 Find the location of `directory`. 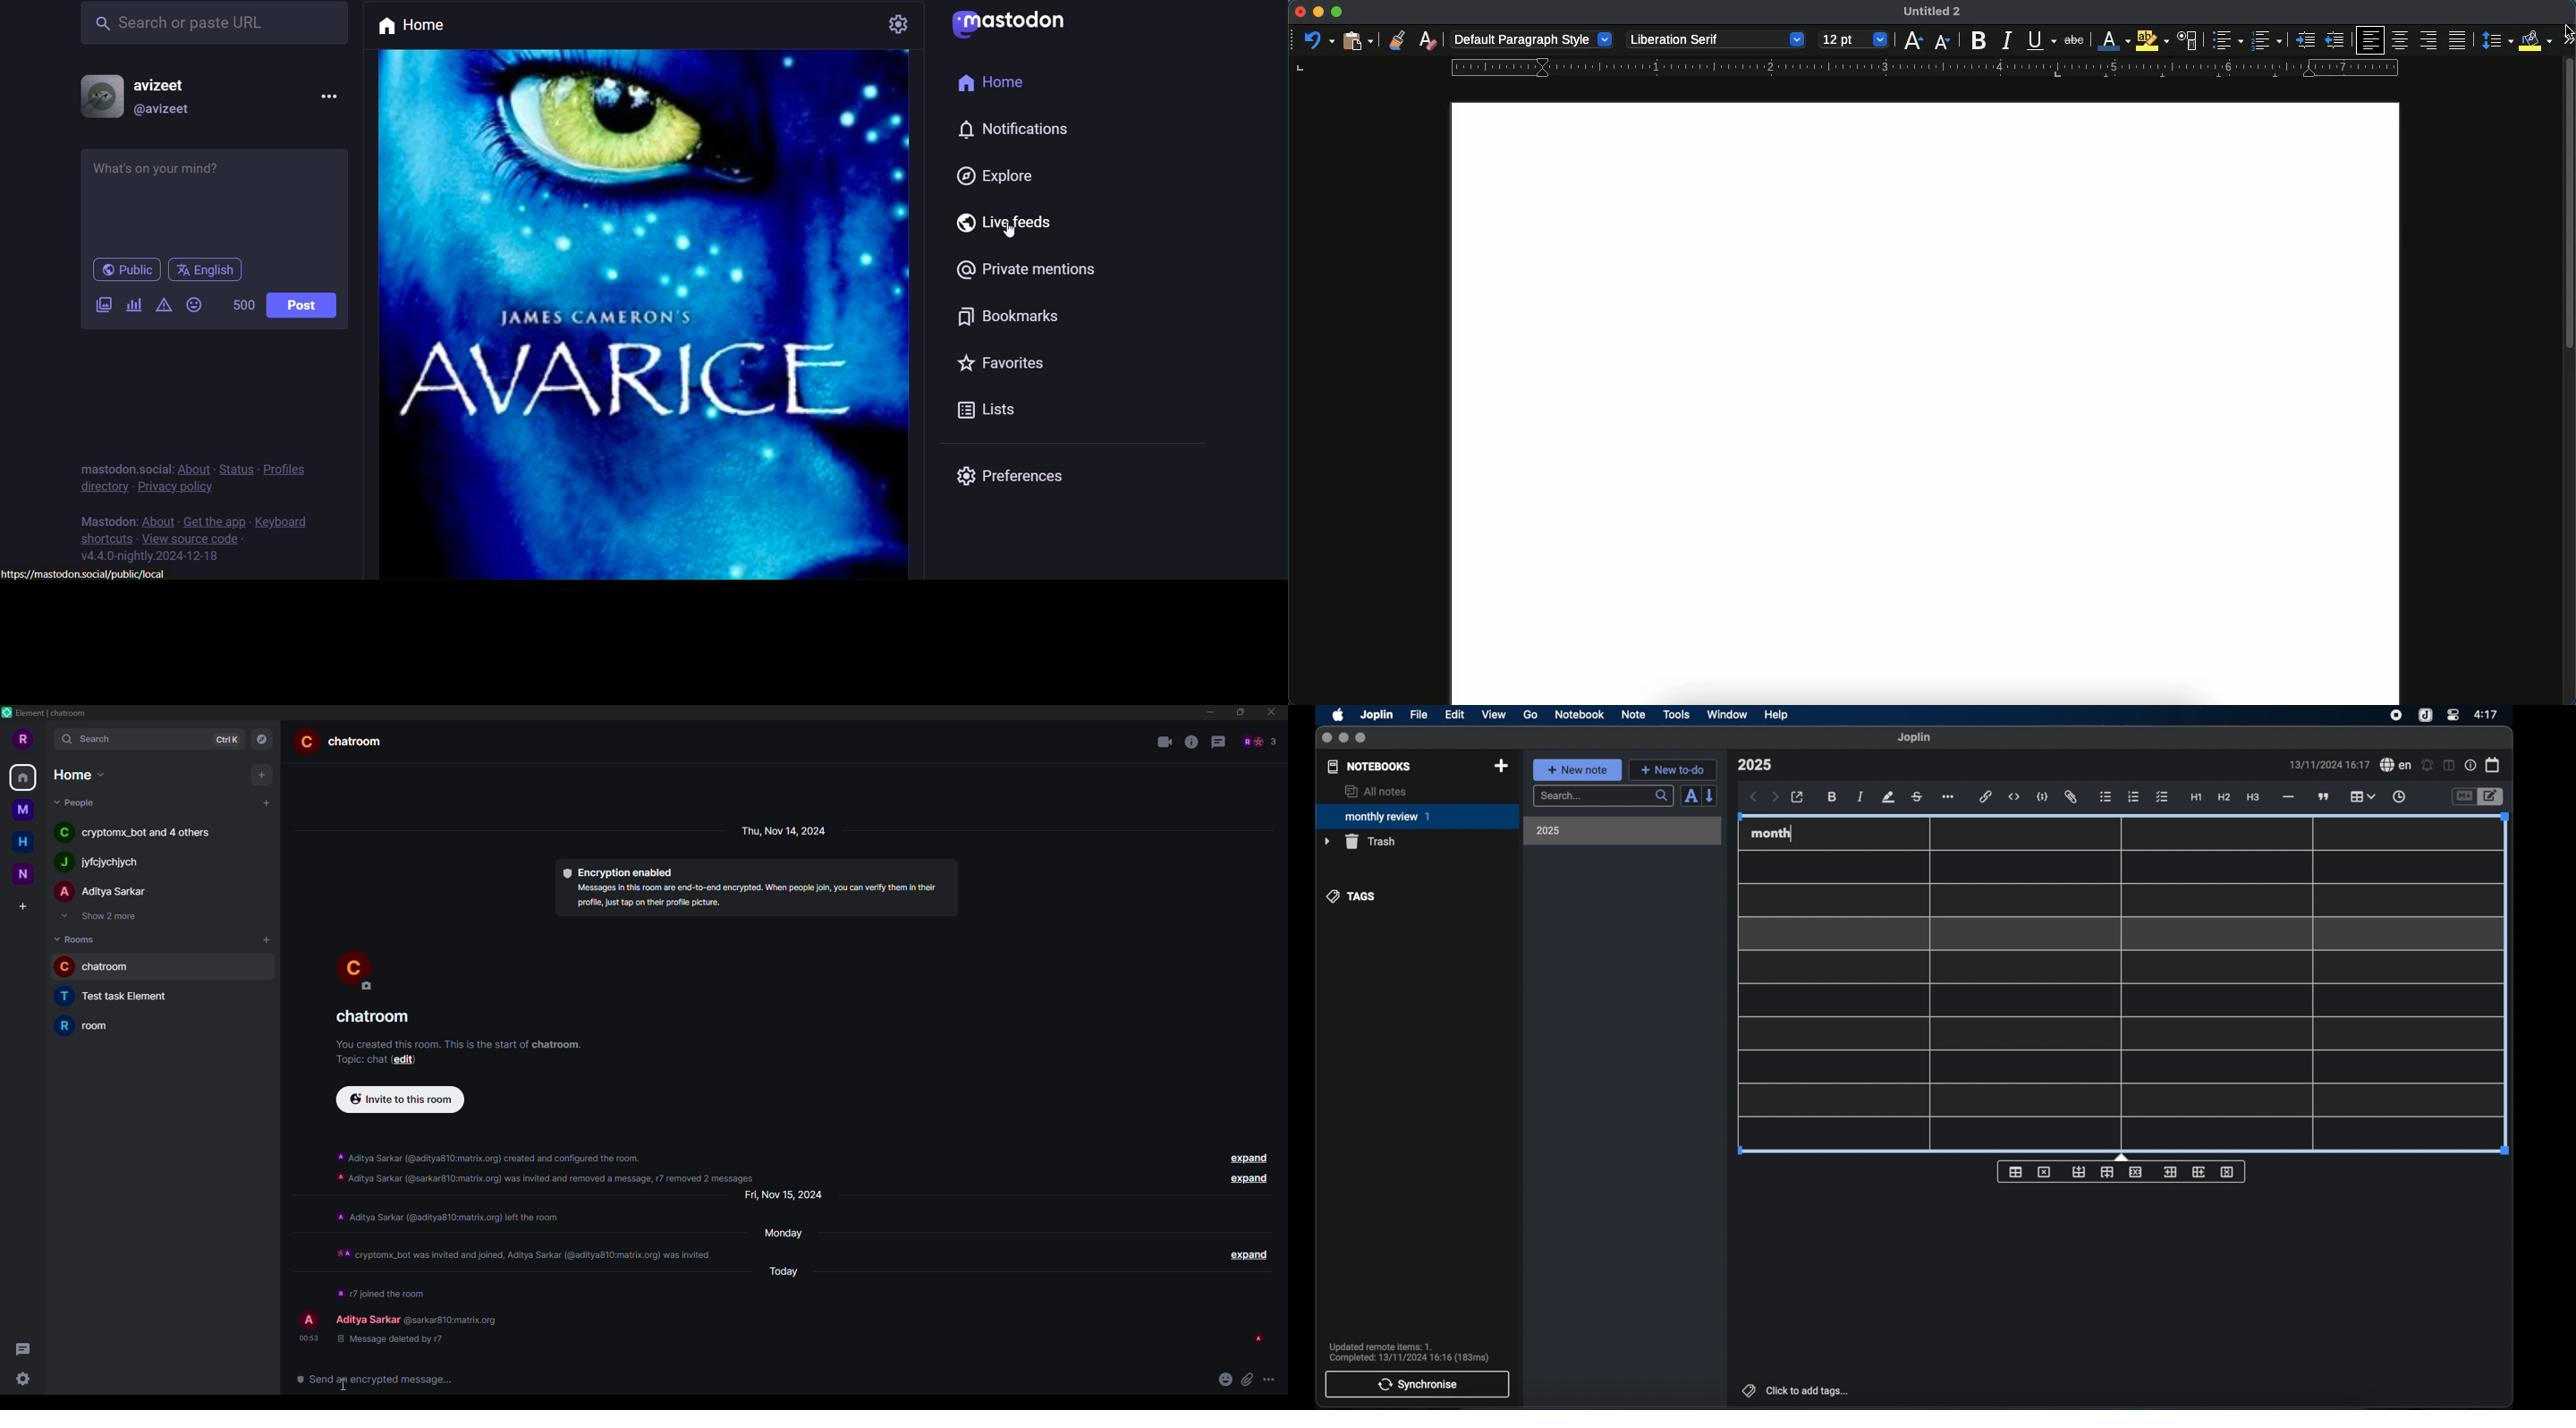

directory is located at coordinates (103, 490).